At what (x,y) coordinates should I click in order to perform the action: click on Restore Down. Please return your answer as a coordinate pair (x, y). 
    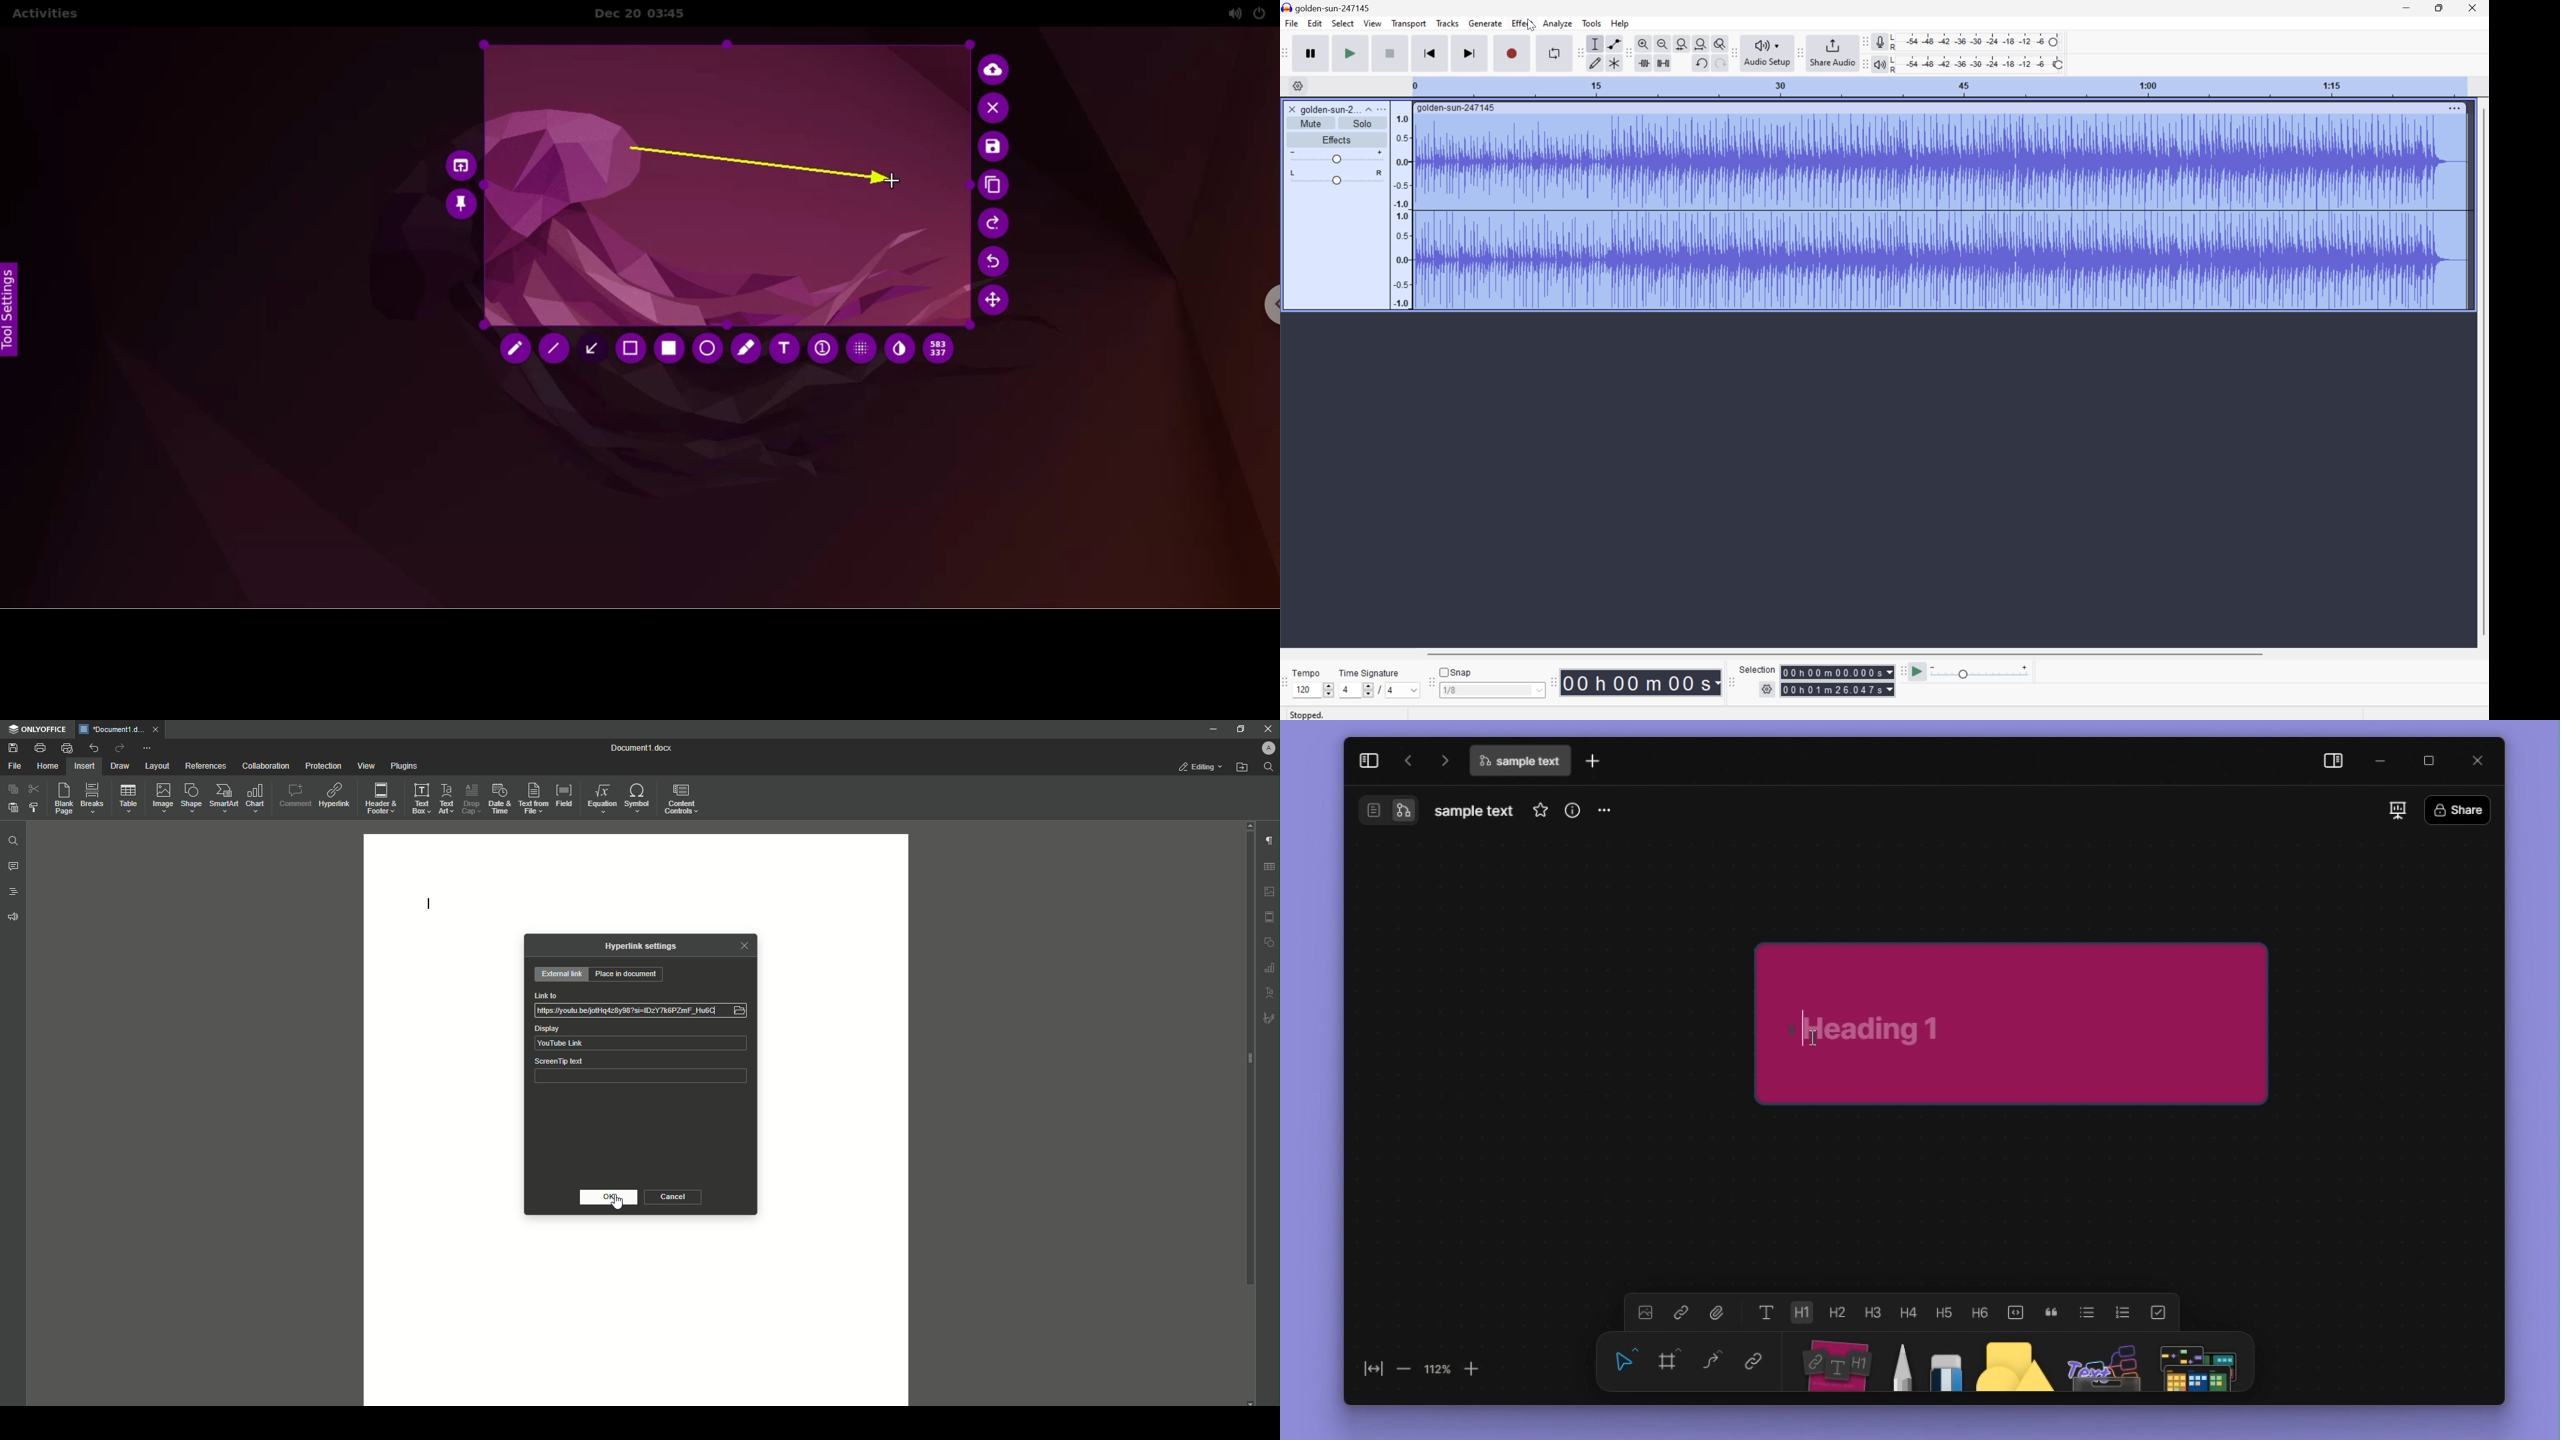
    Looking at the image, I should click on (2439, 9).